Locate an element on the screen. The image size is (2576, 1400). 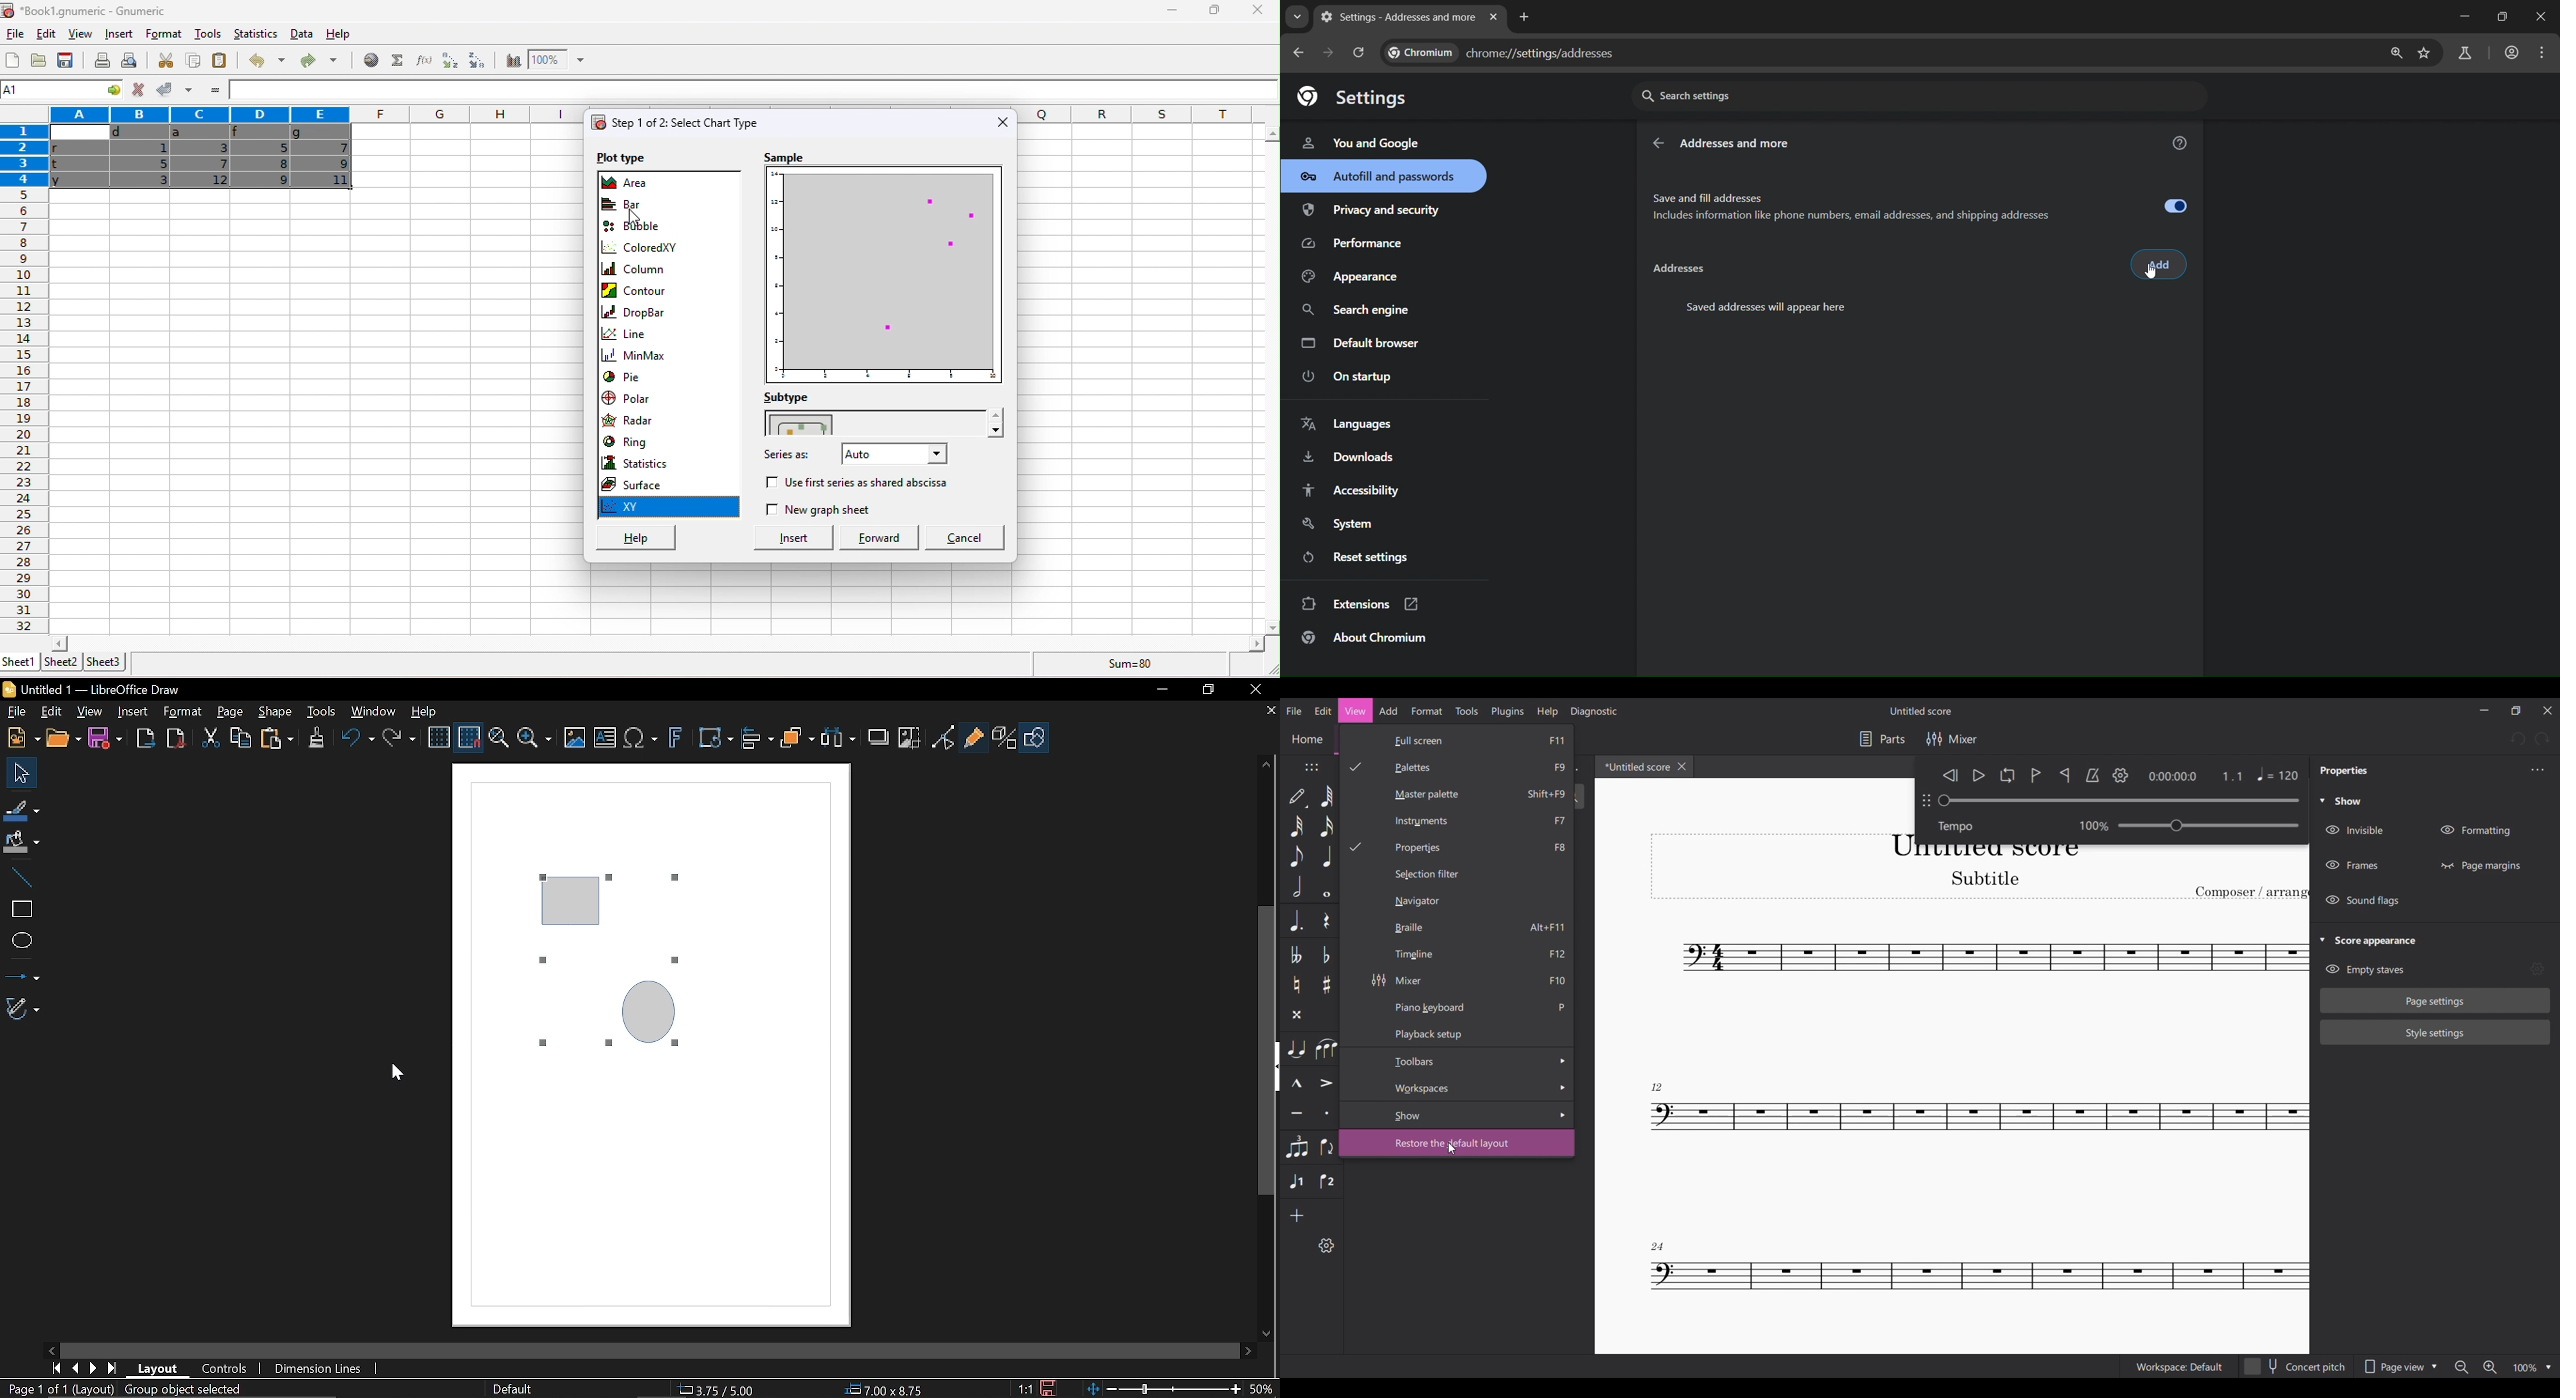
score appearance is located at coordinates (2385, 939).